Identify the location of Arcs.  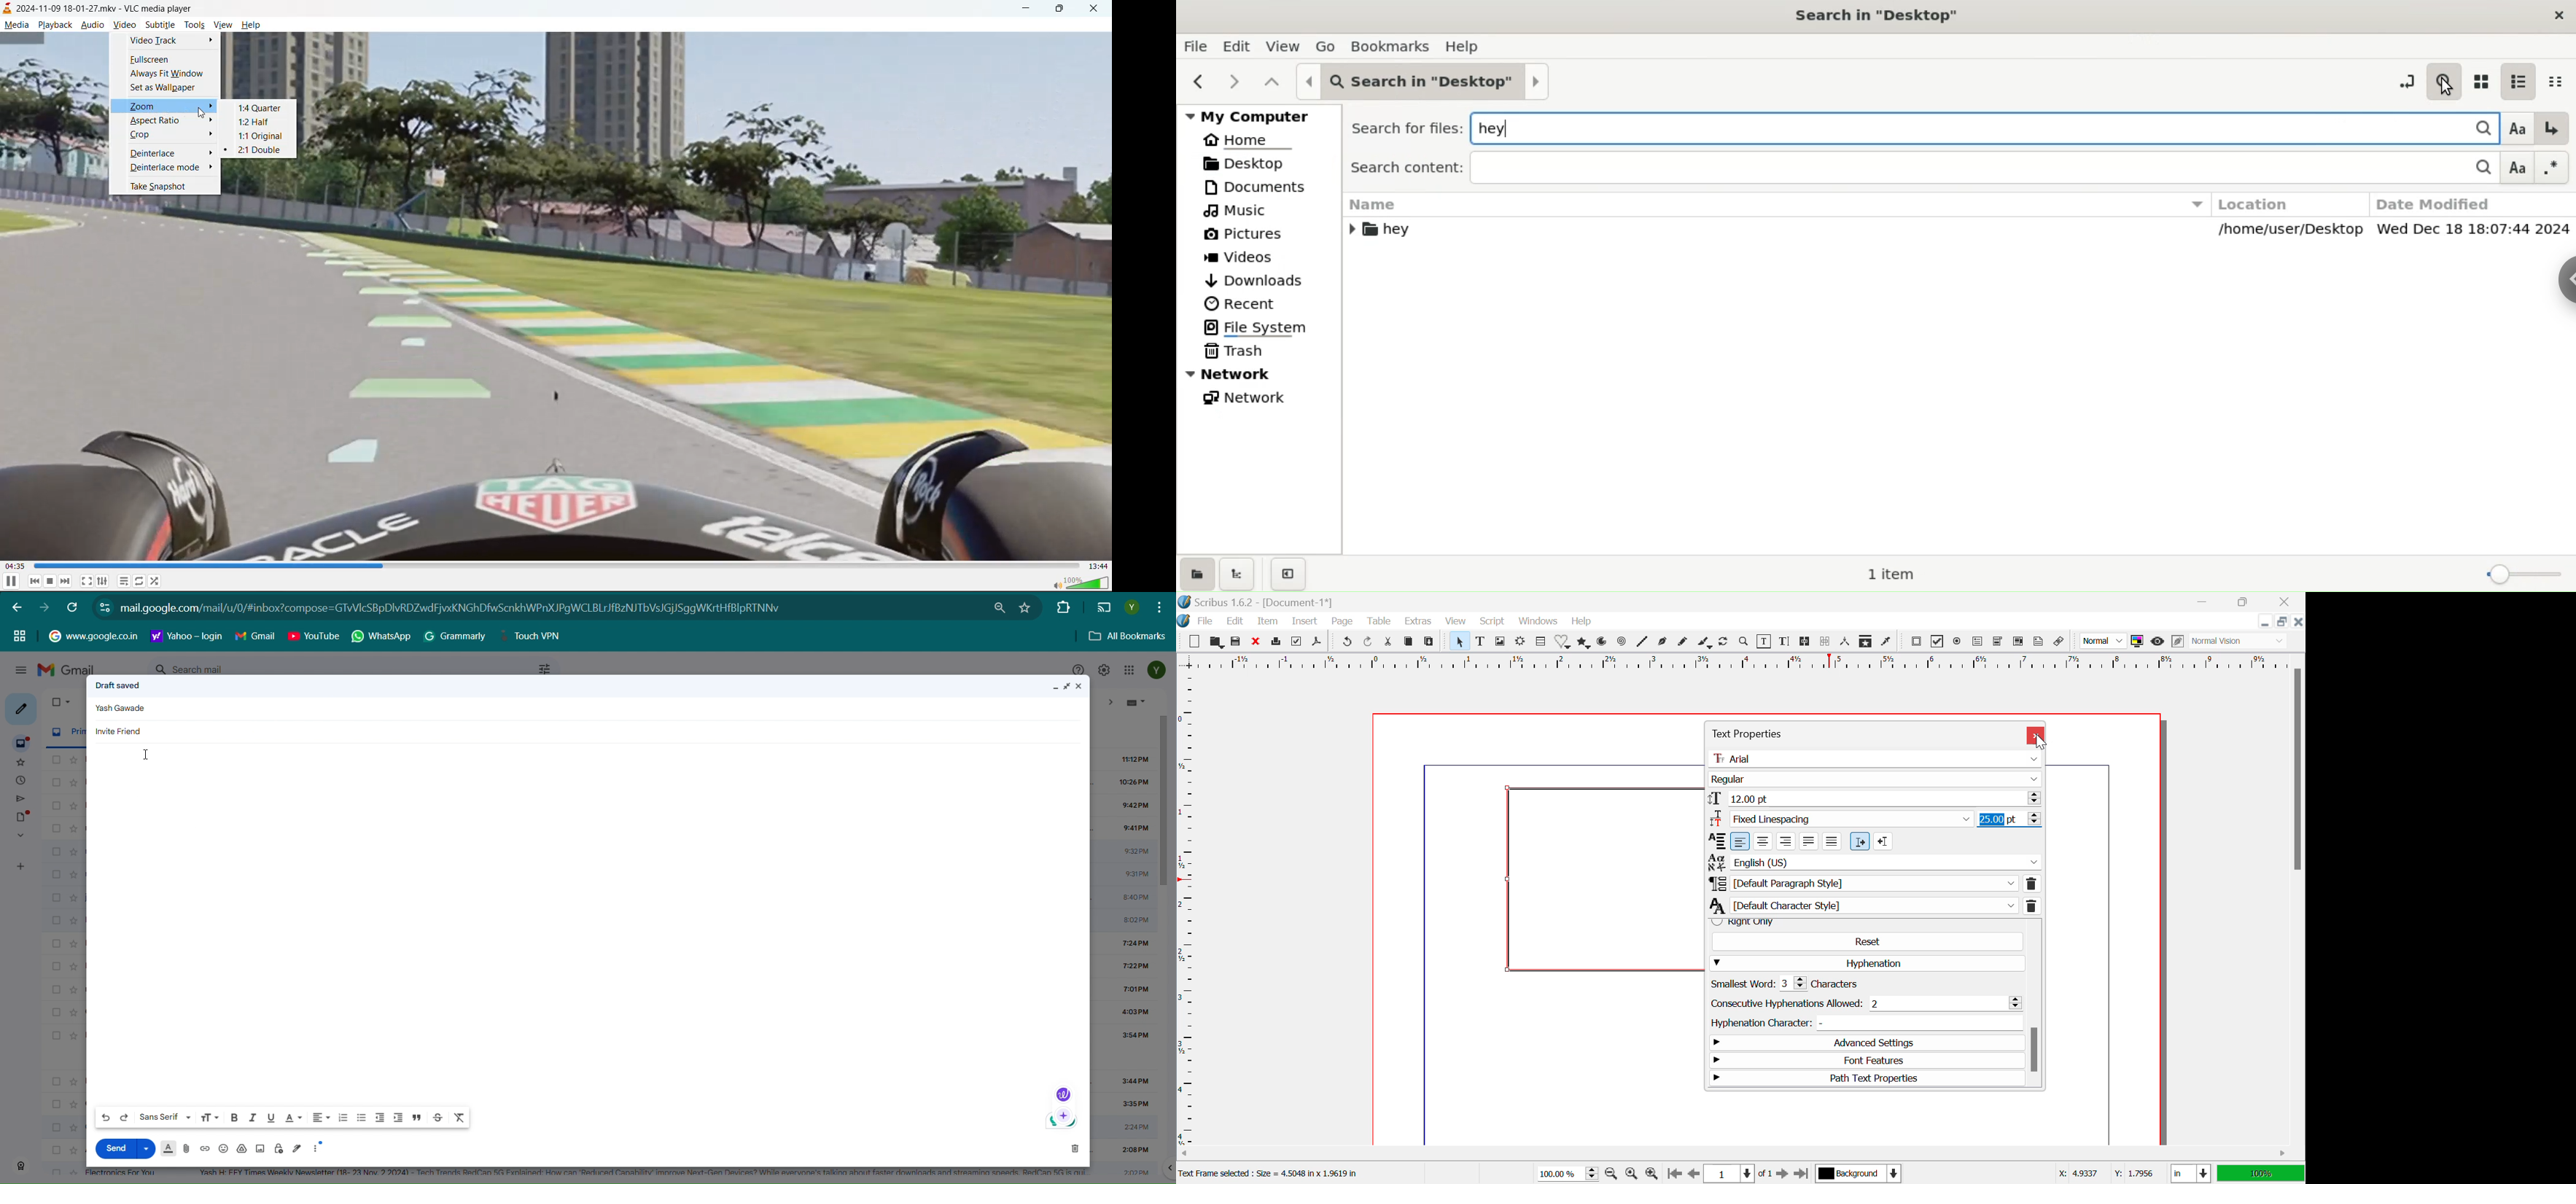
(1604, 643).